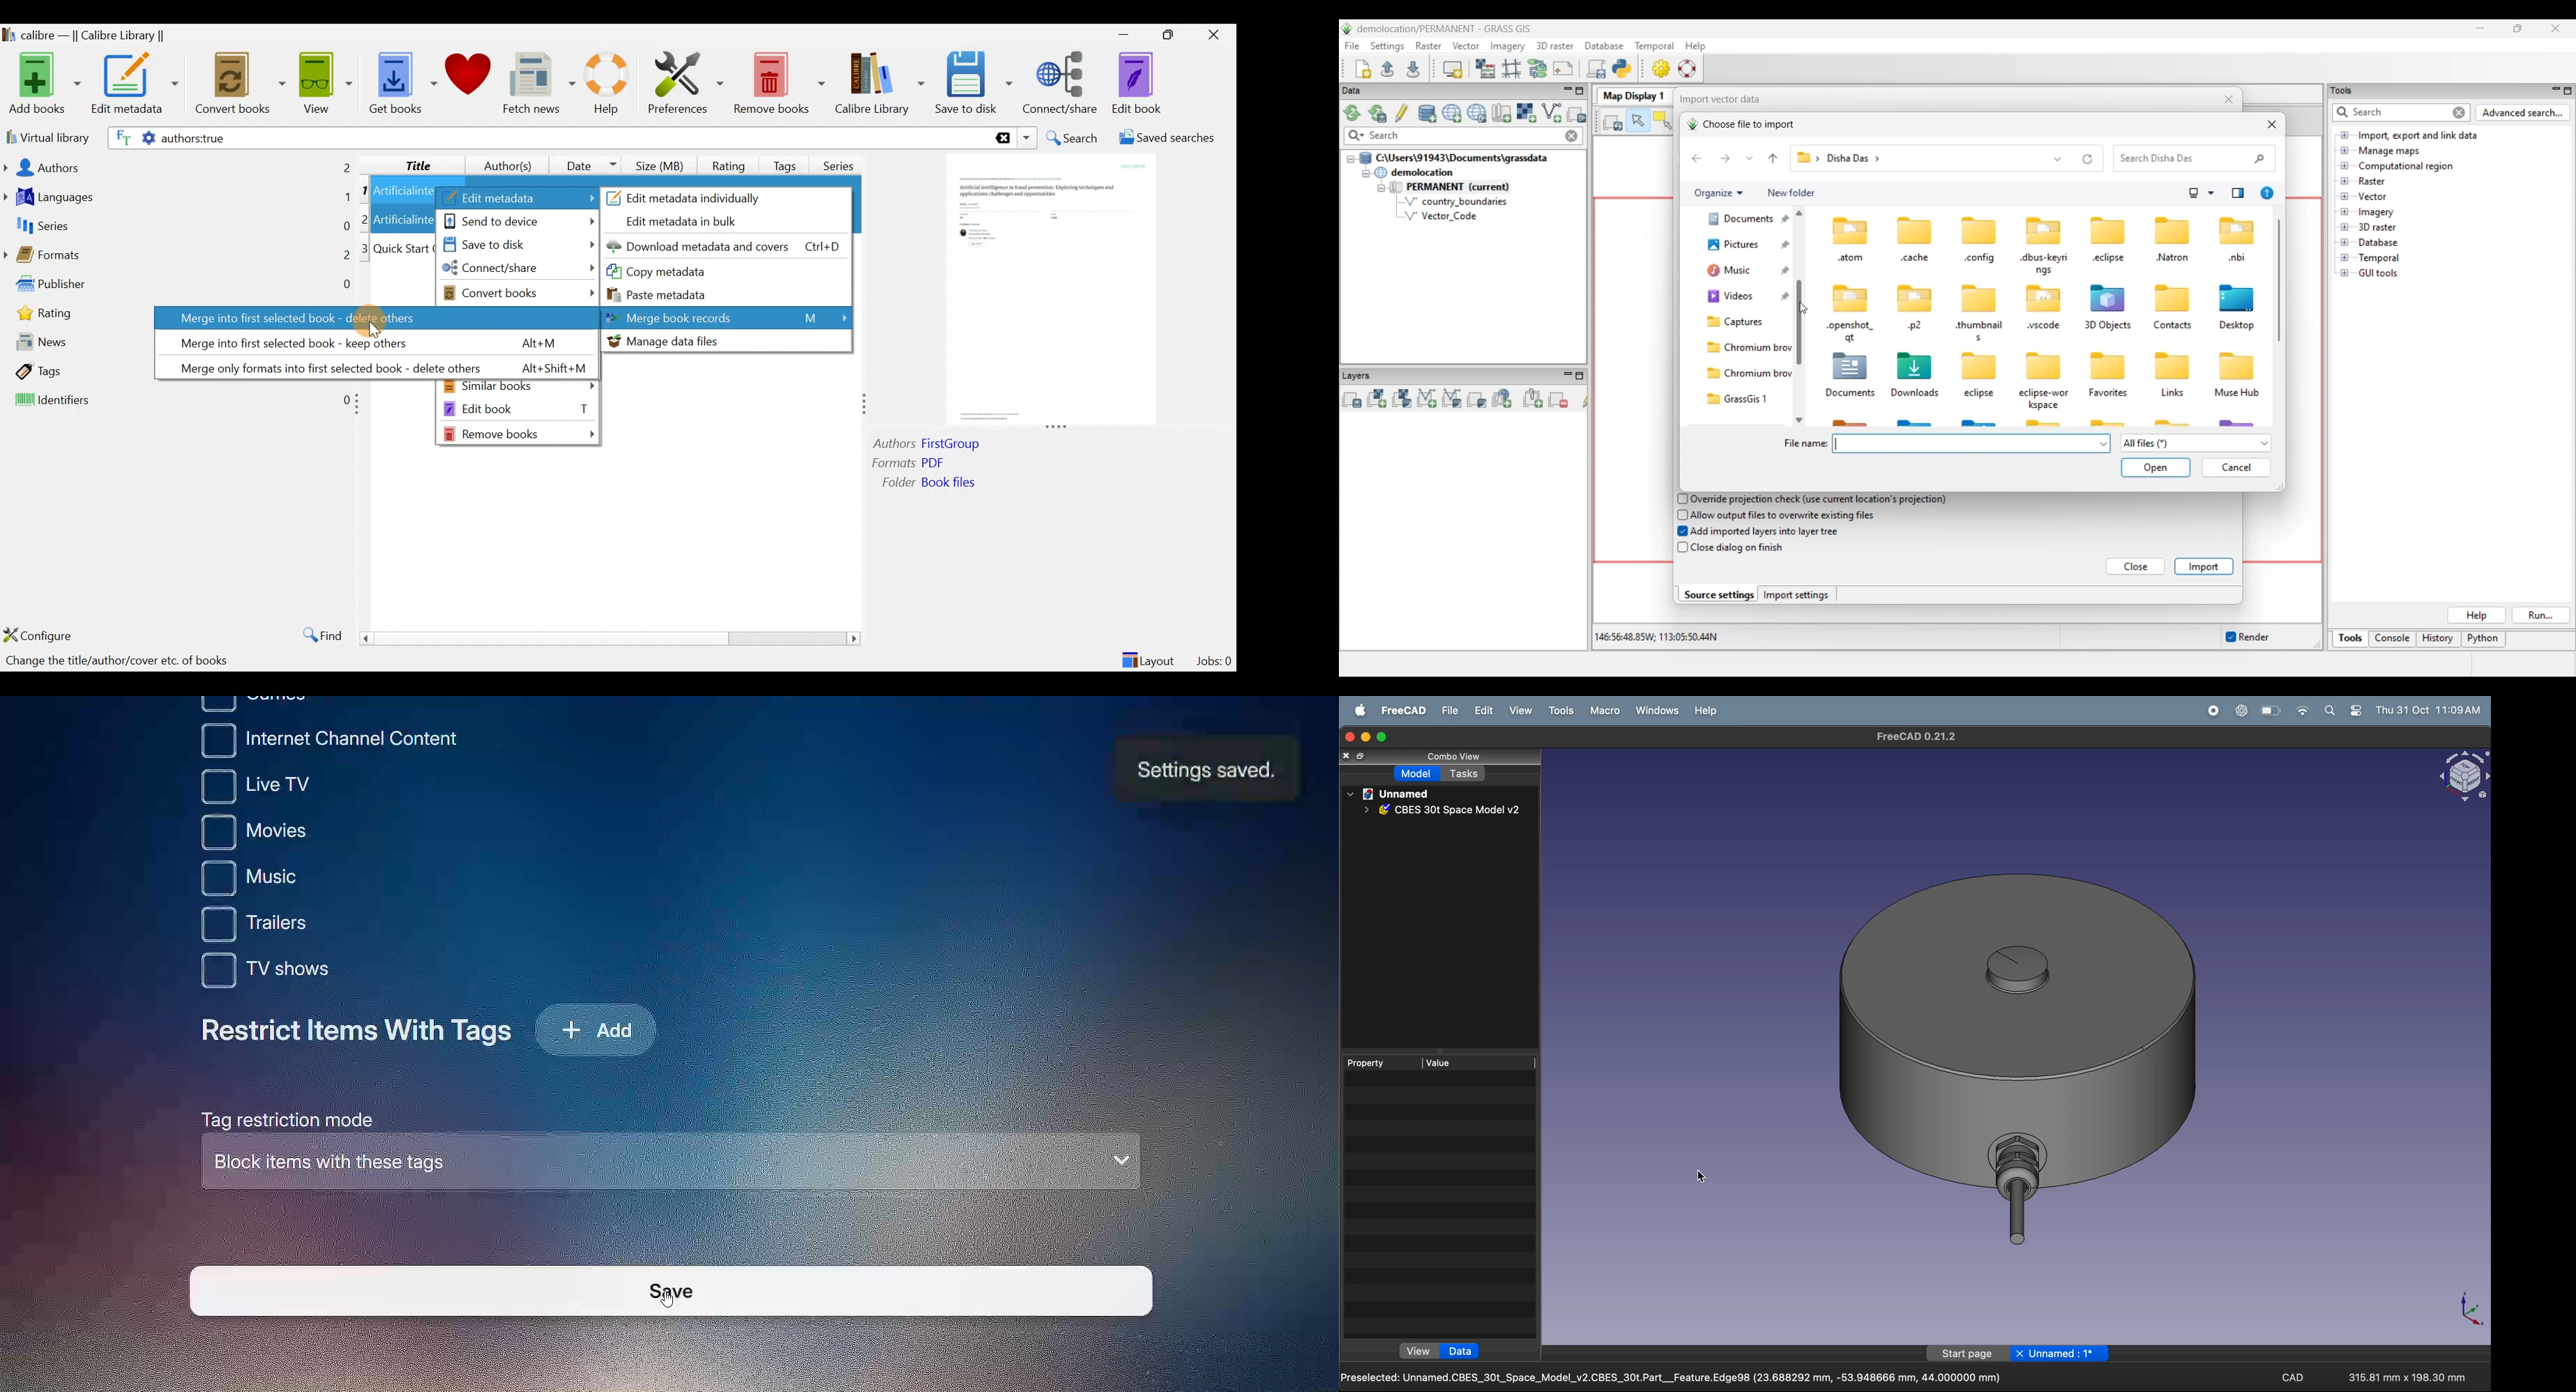 Image resolution: width=2576 pixels, height=1400 pixels. Describe the element at coordinates (365, 191) in the screenshot. I see `1` at that location.